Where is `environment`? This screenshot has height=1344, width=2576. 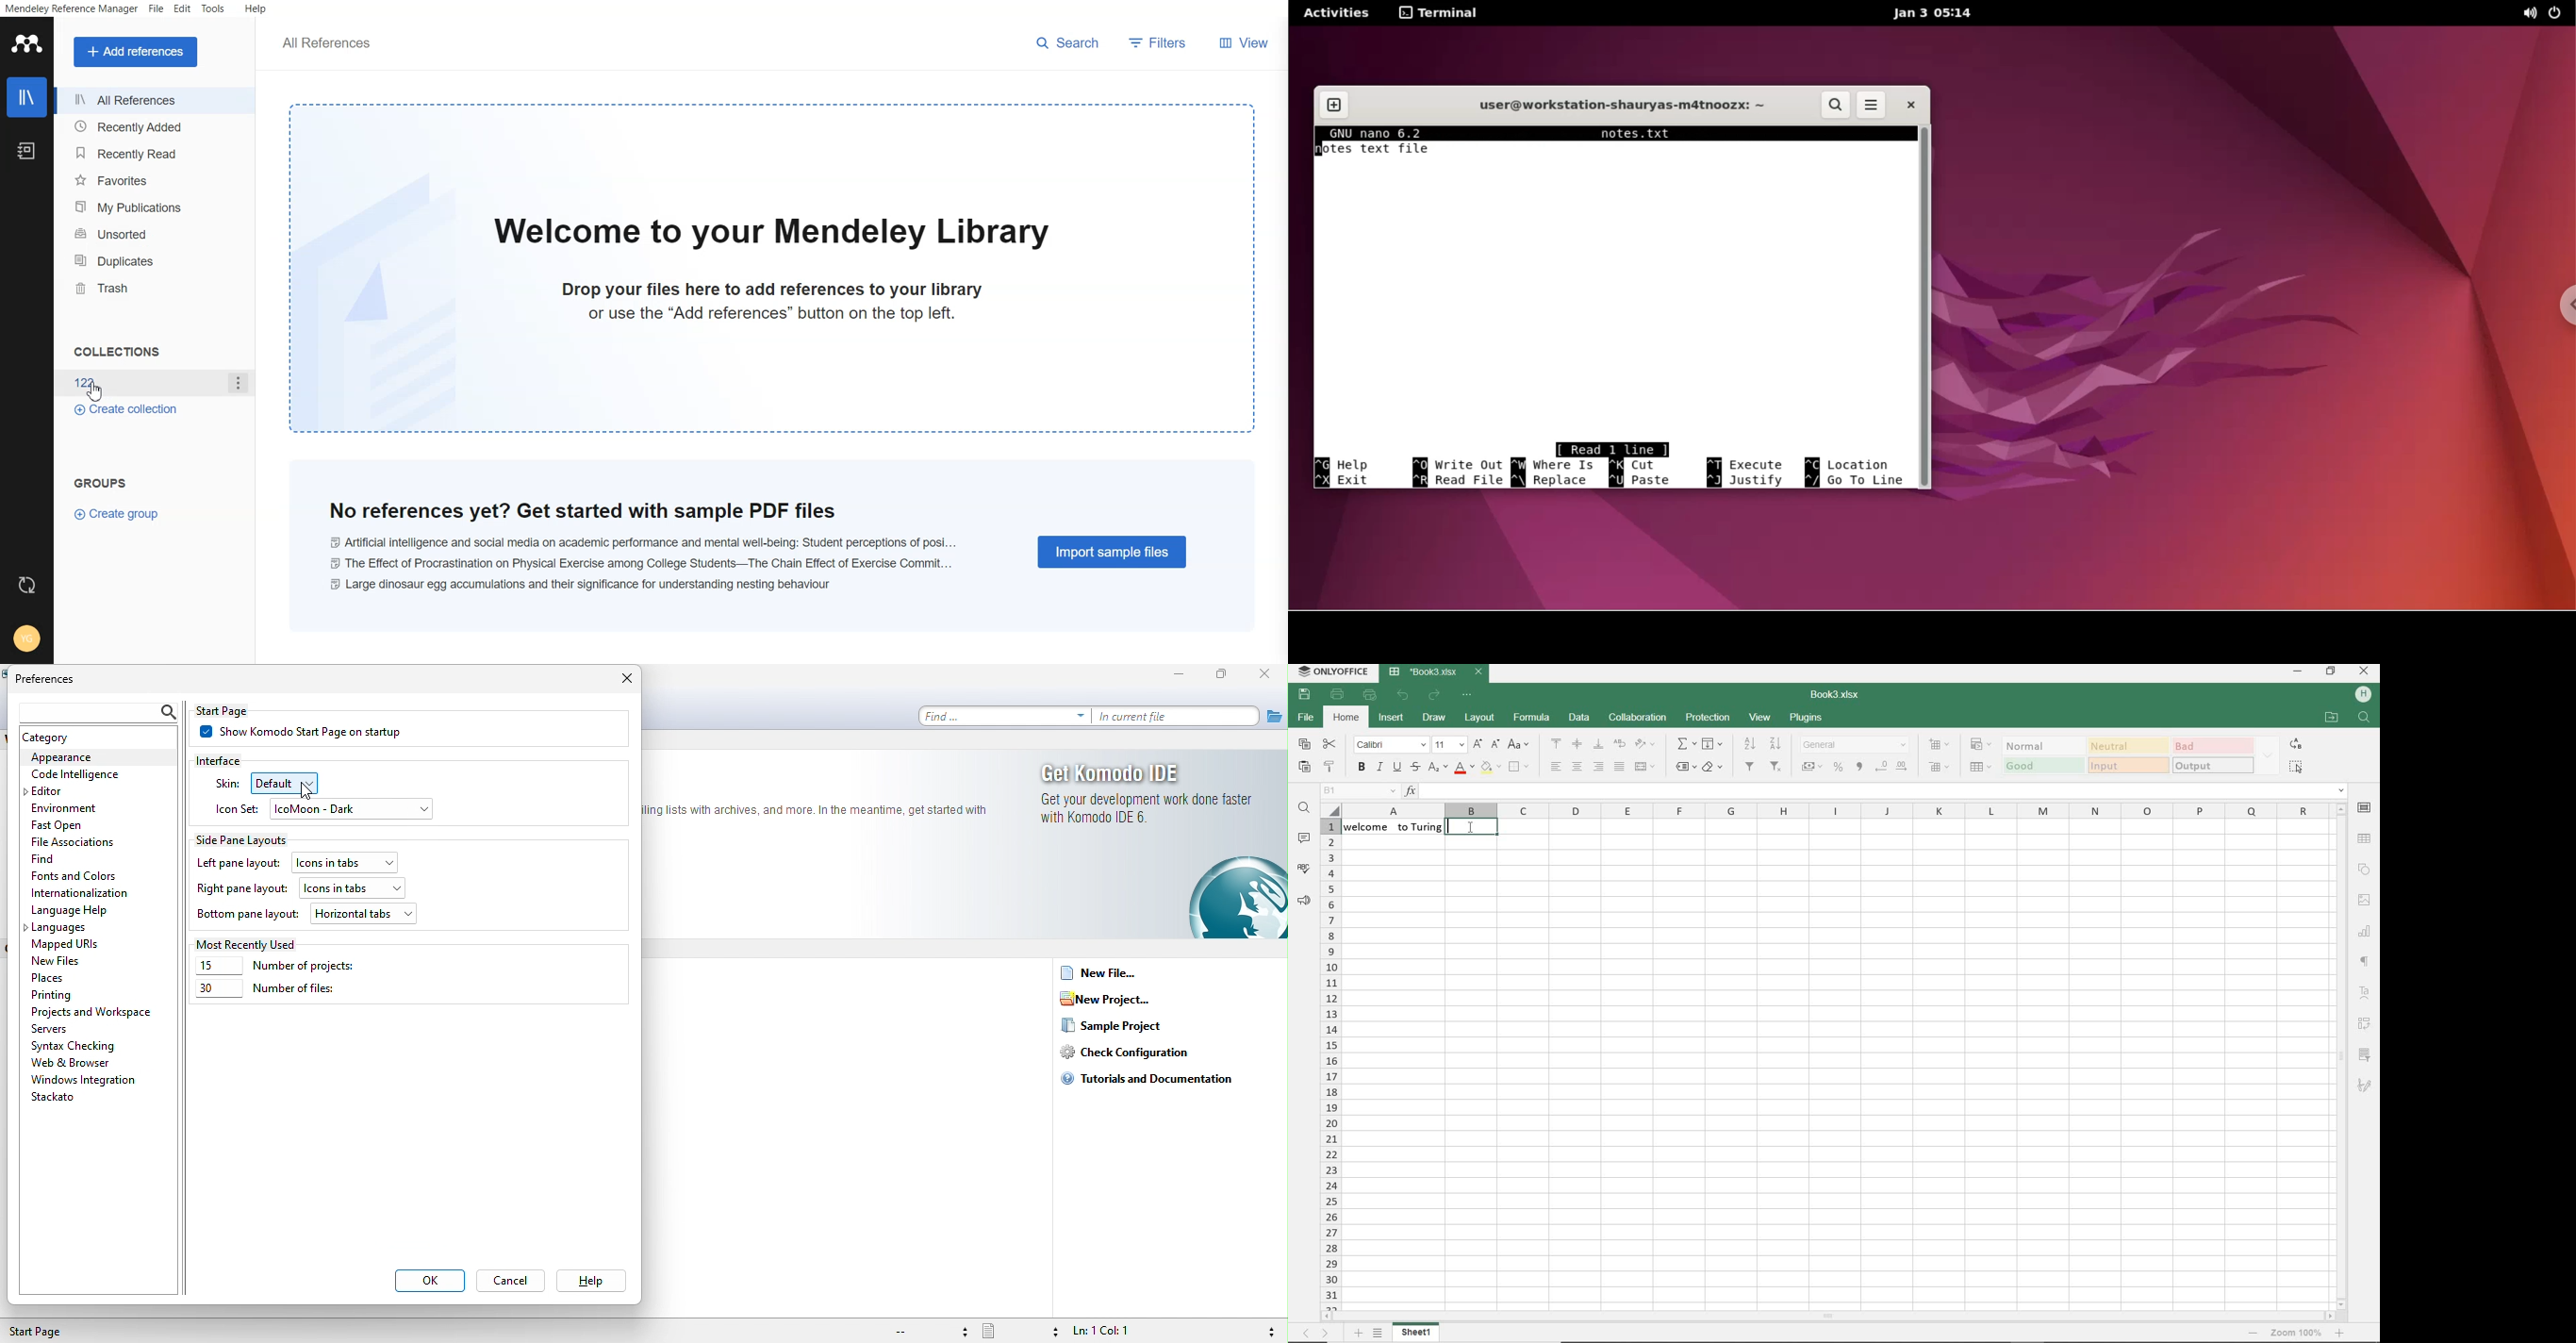
environment is located at coordinates (70, 807).